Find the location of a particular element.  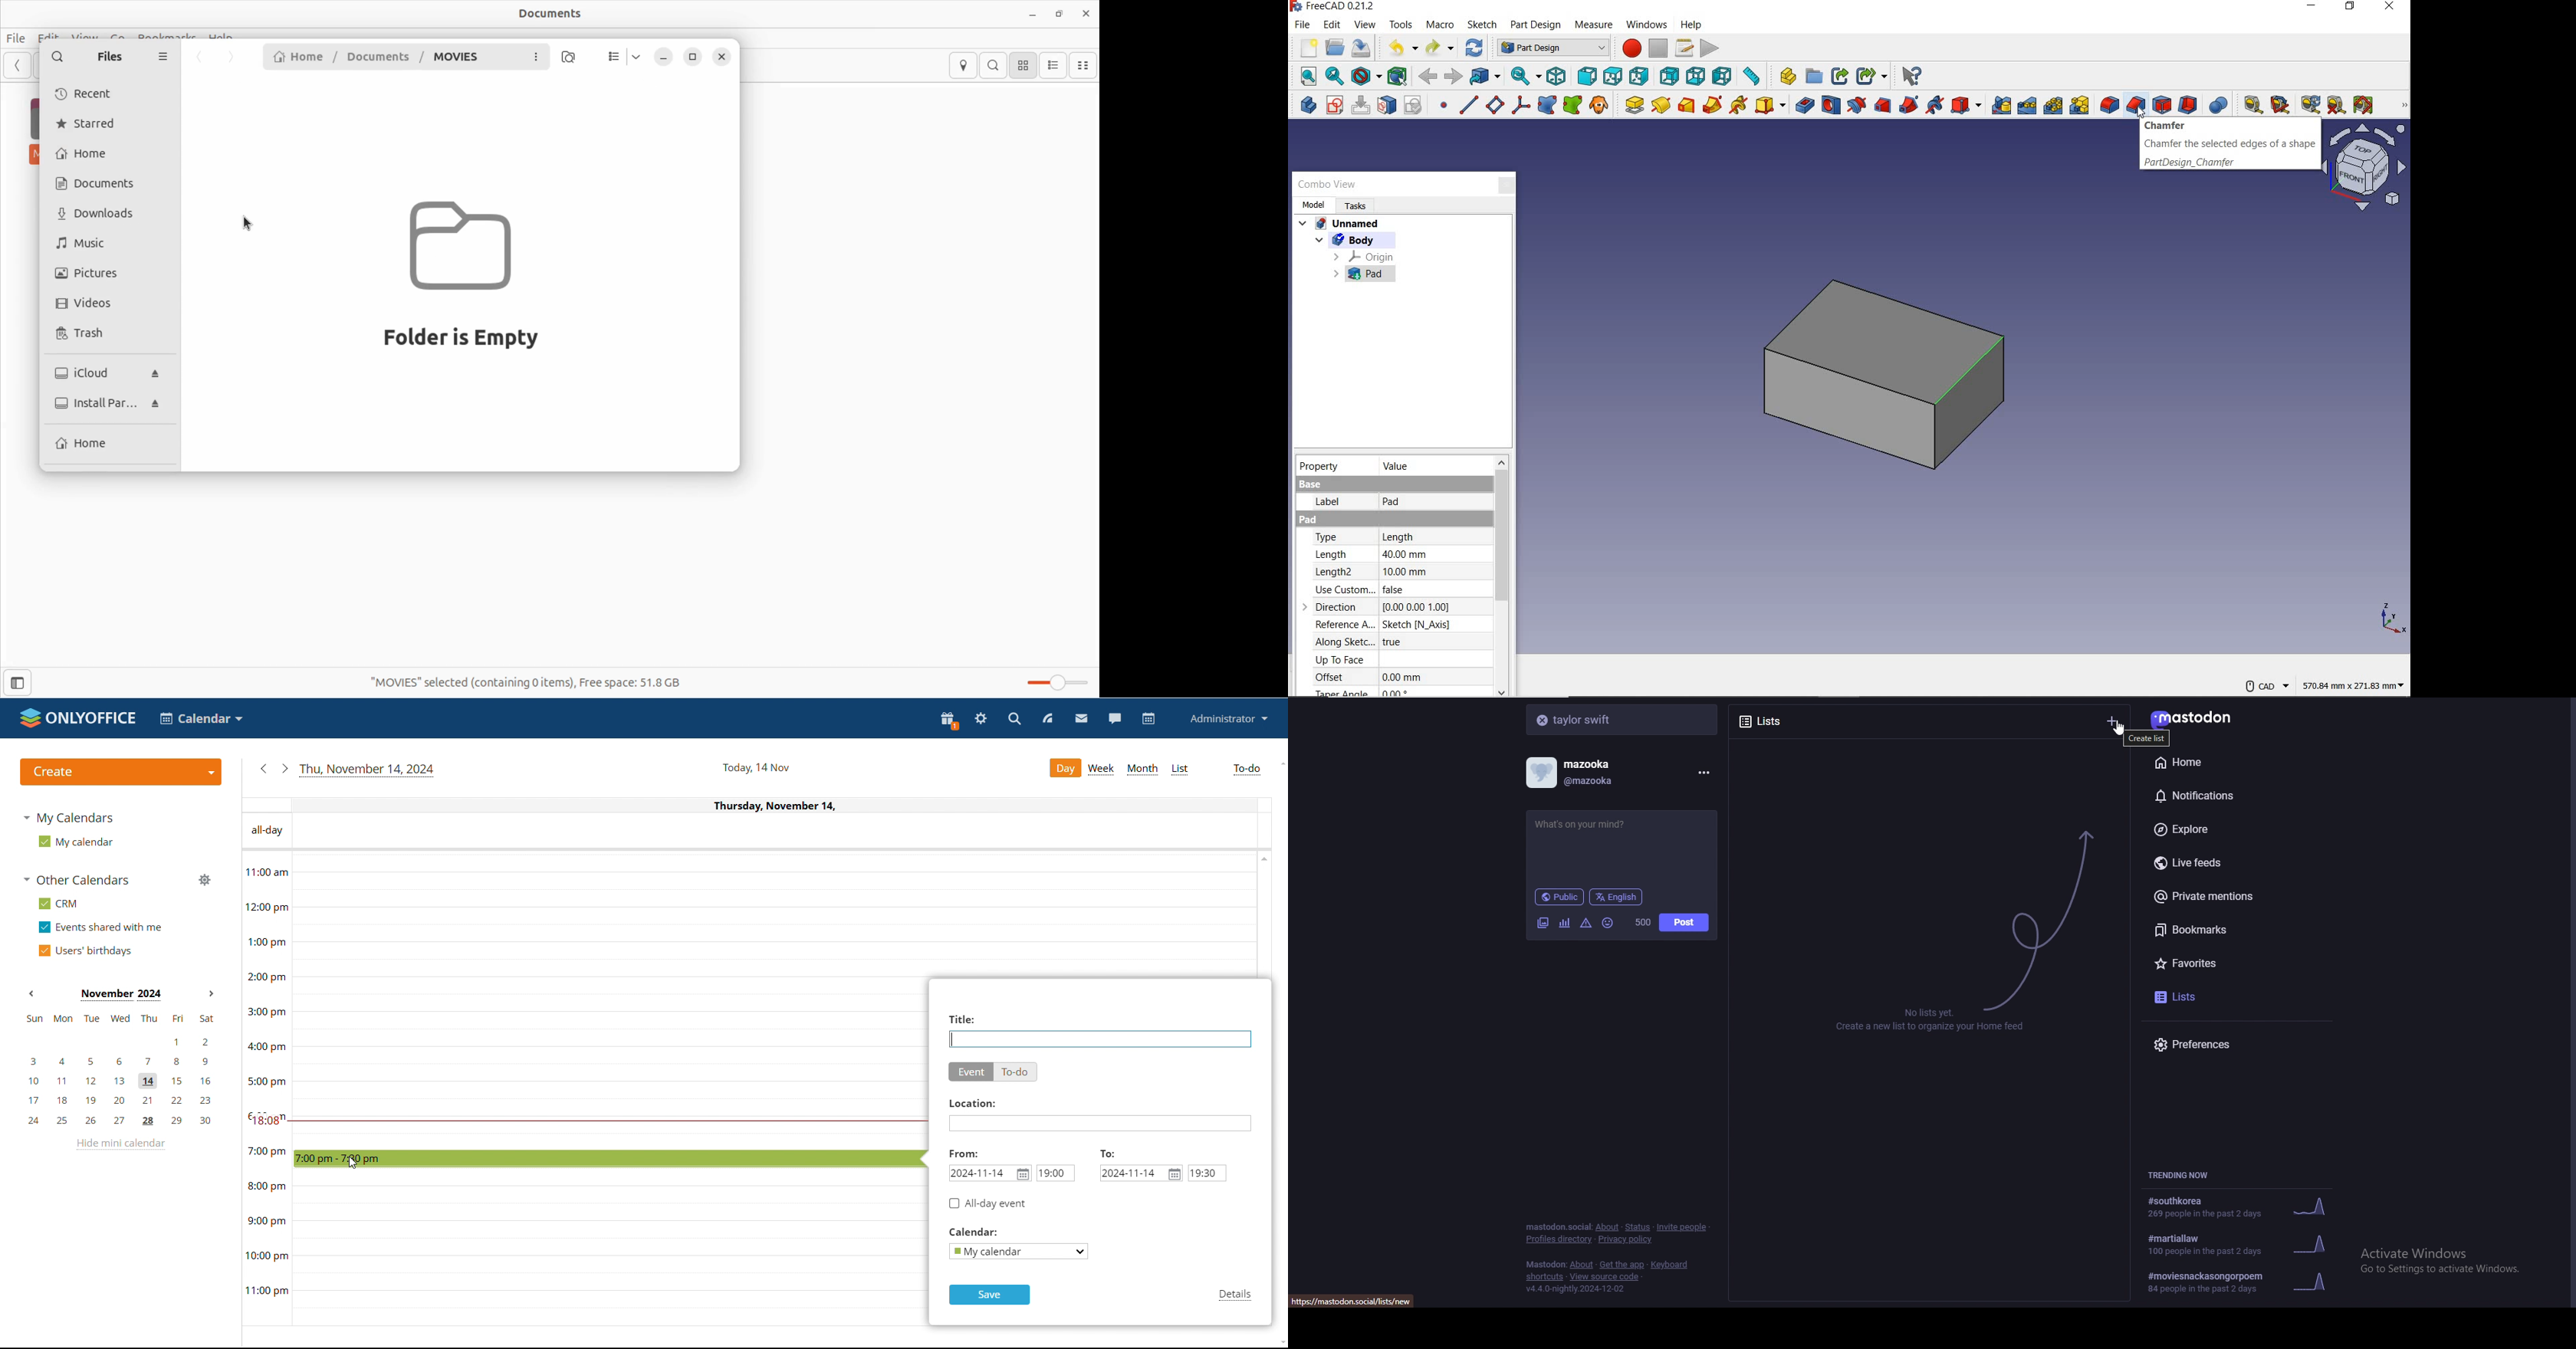

revolution is located at coordinates (1662, 105).